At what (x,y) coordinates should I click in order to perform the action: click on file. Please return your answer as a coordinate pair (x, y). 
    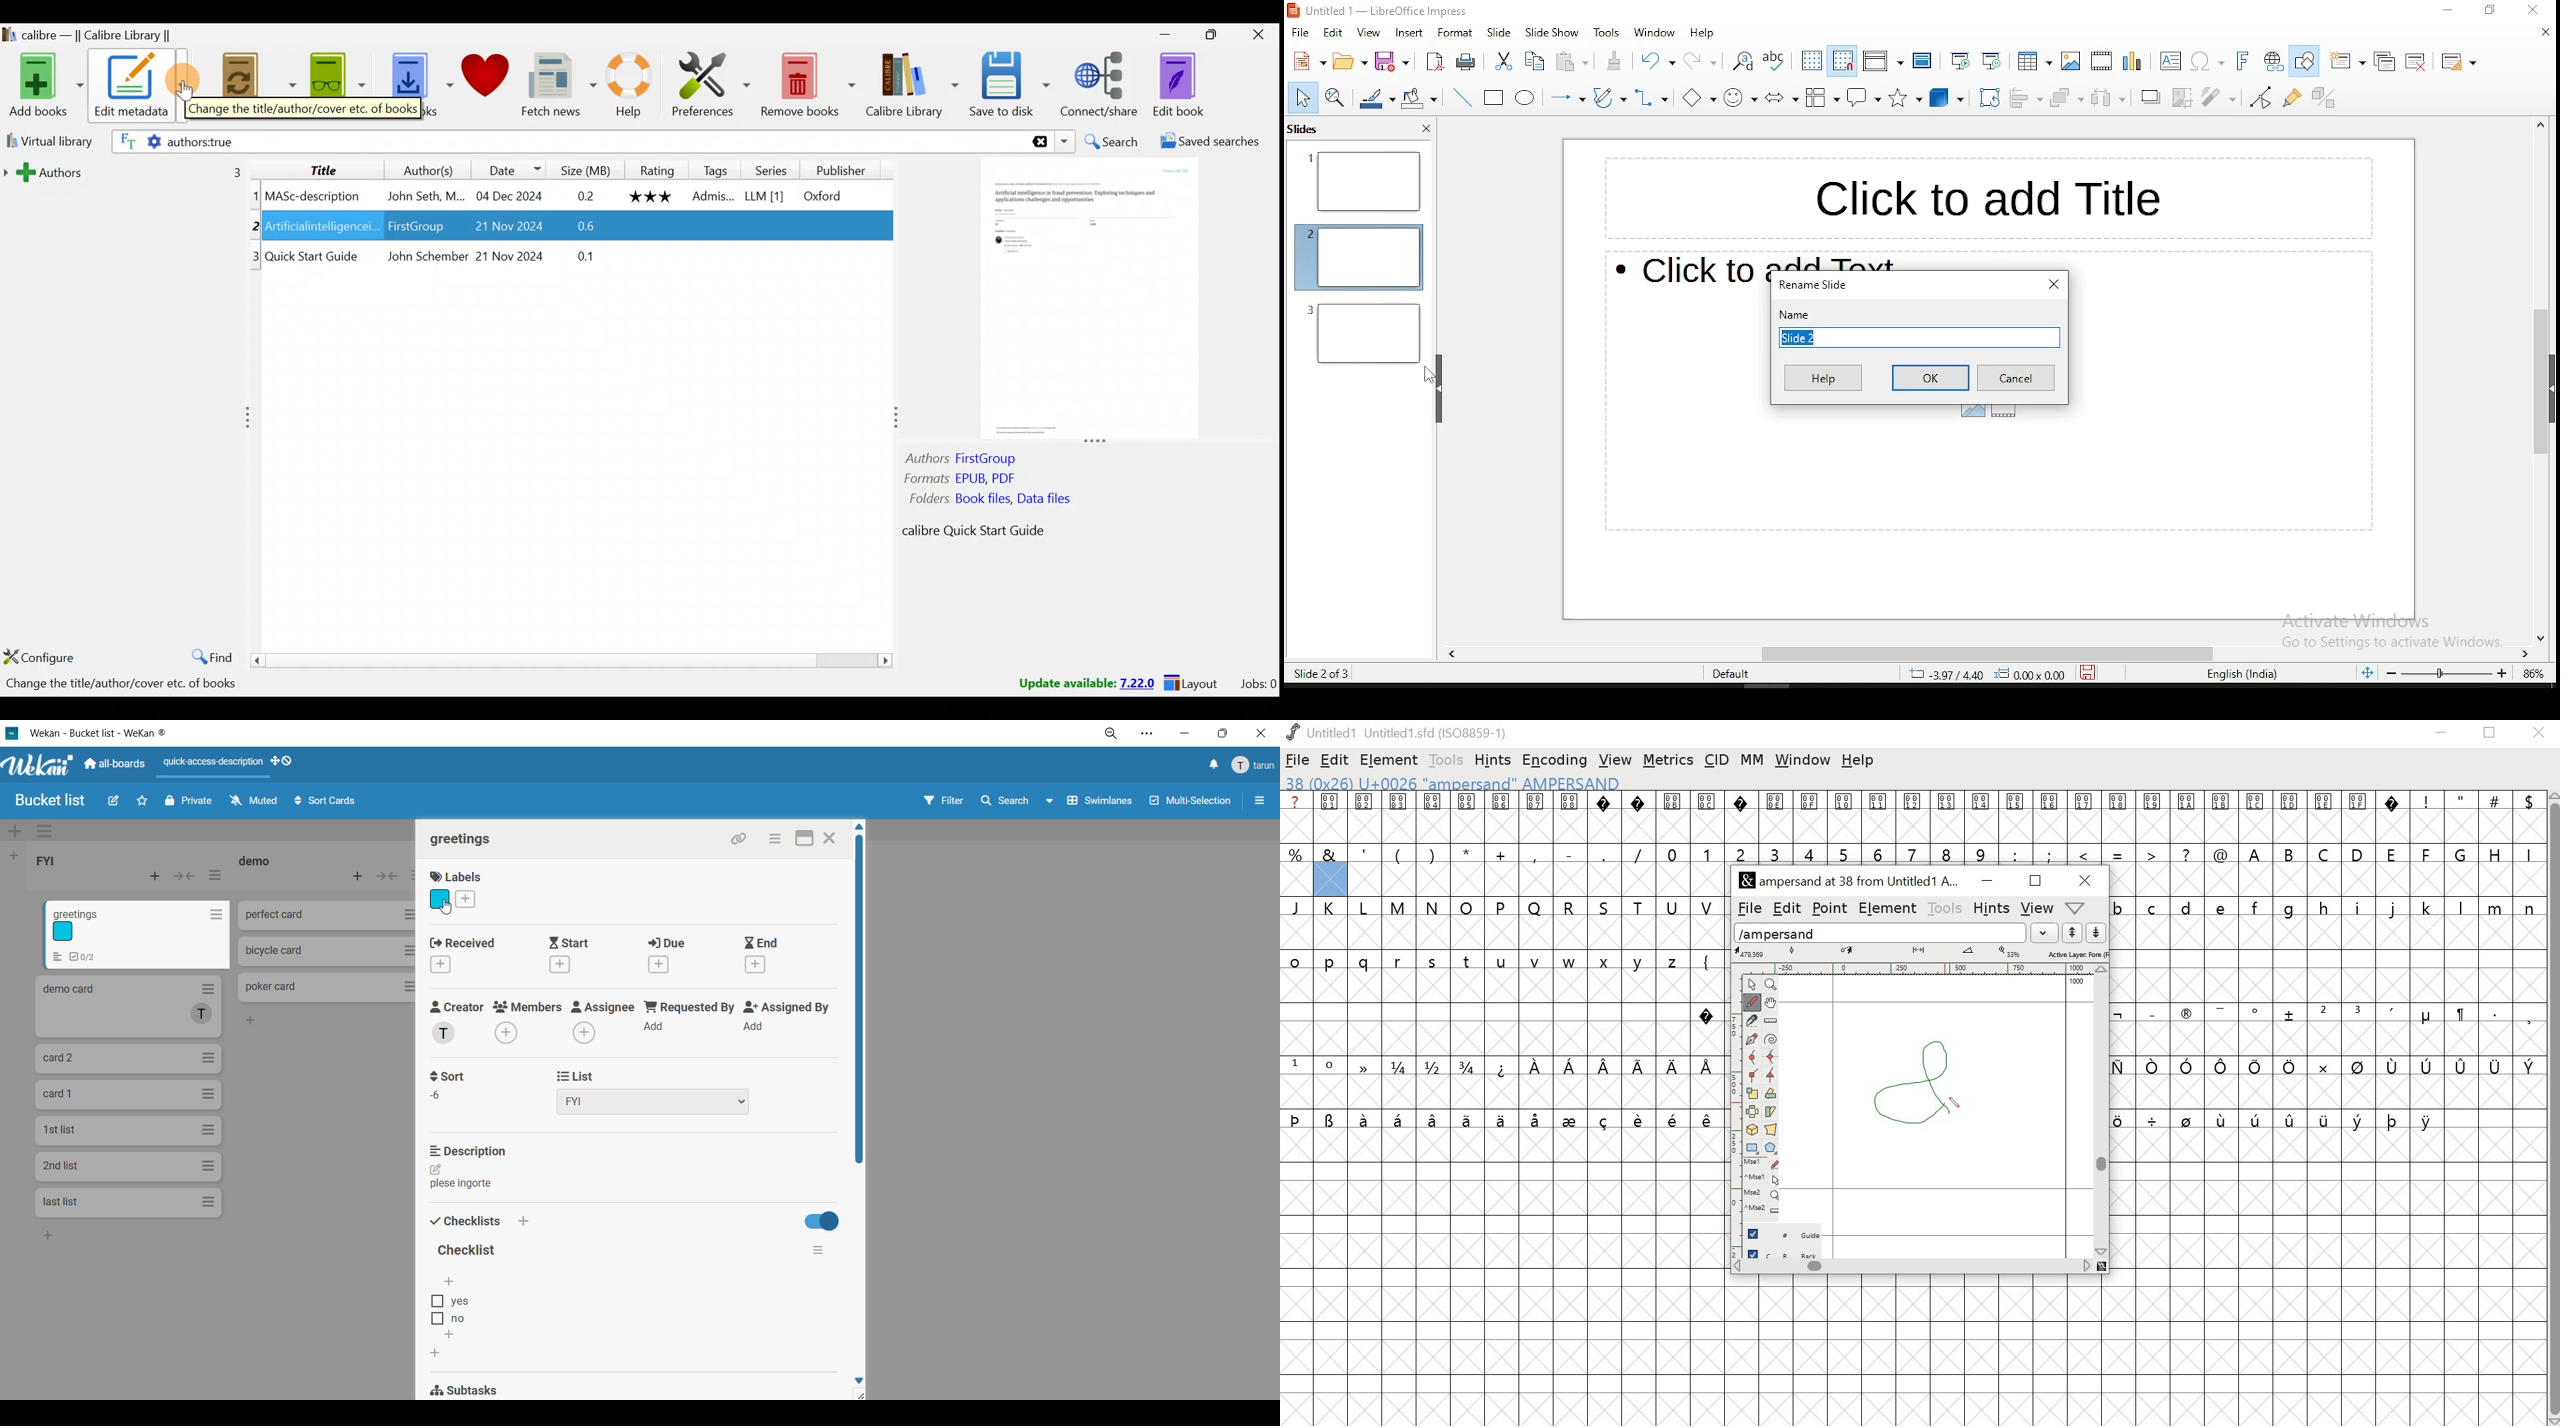
    Looking at the image, I should click on (1301, 32).